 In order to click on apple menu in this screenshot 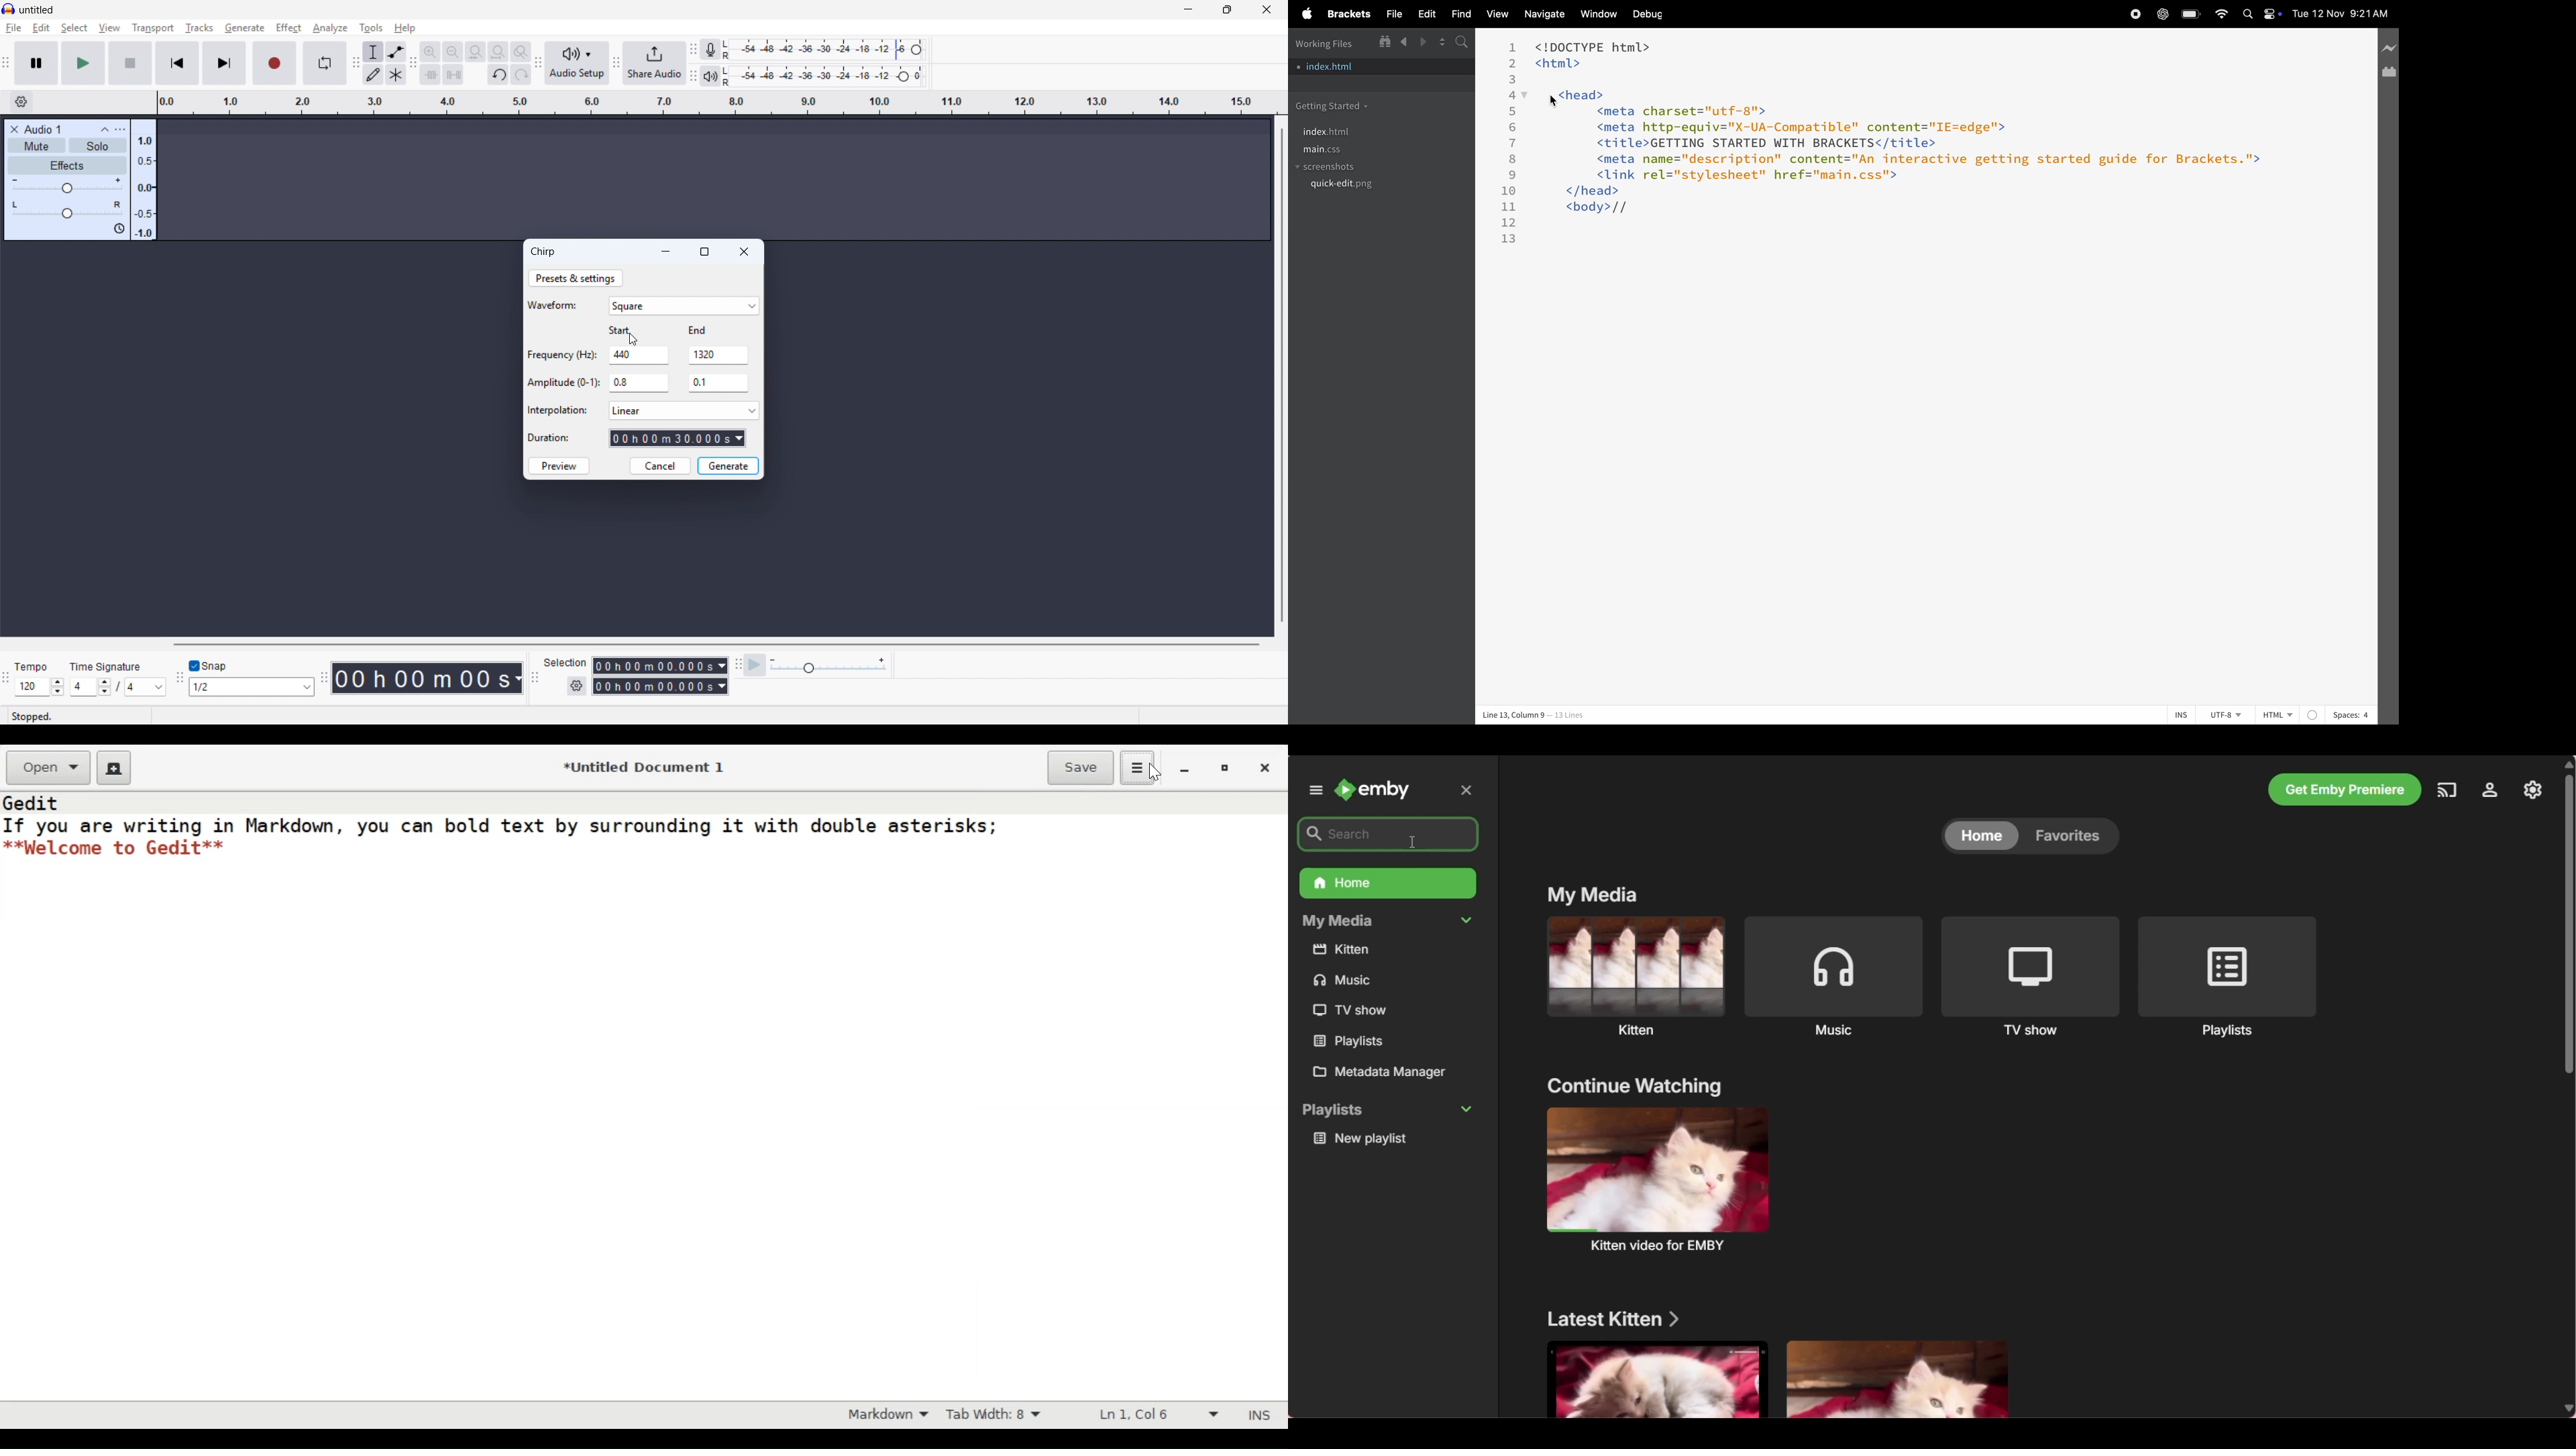, I will do `click(1304, 14)`.